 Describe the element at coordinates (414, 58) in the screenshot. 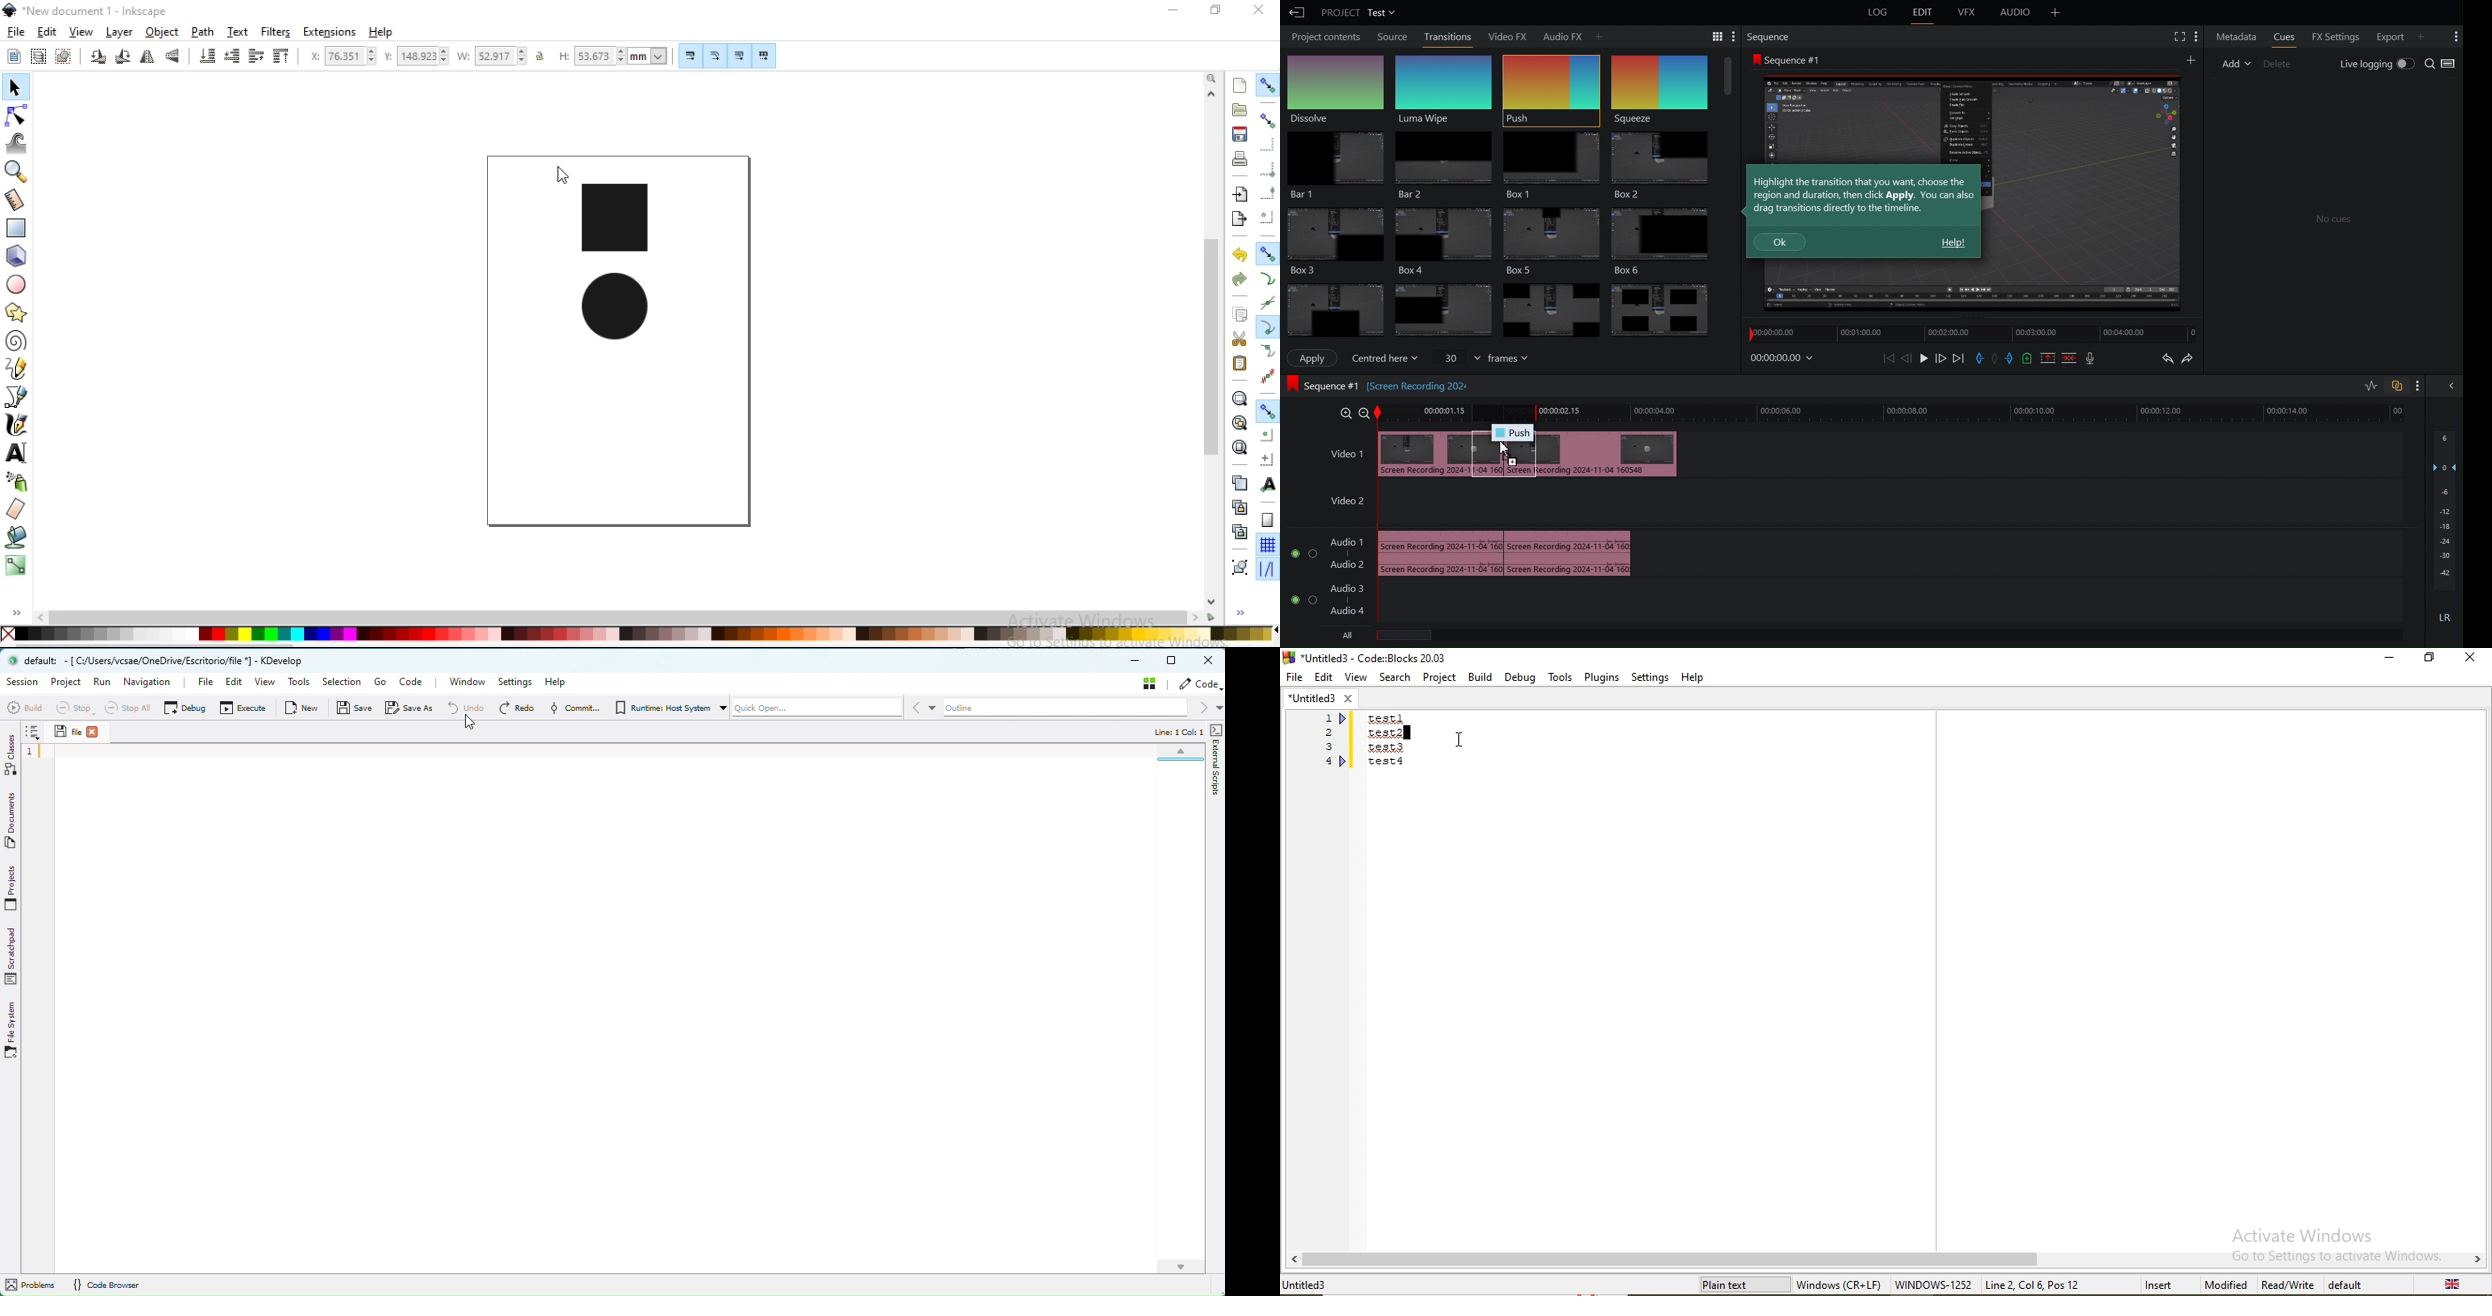

I see `vertical coordinate of selection` at that location.